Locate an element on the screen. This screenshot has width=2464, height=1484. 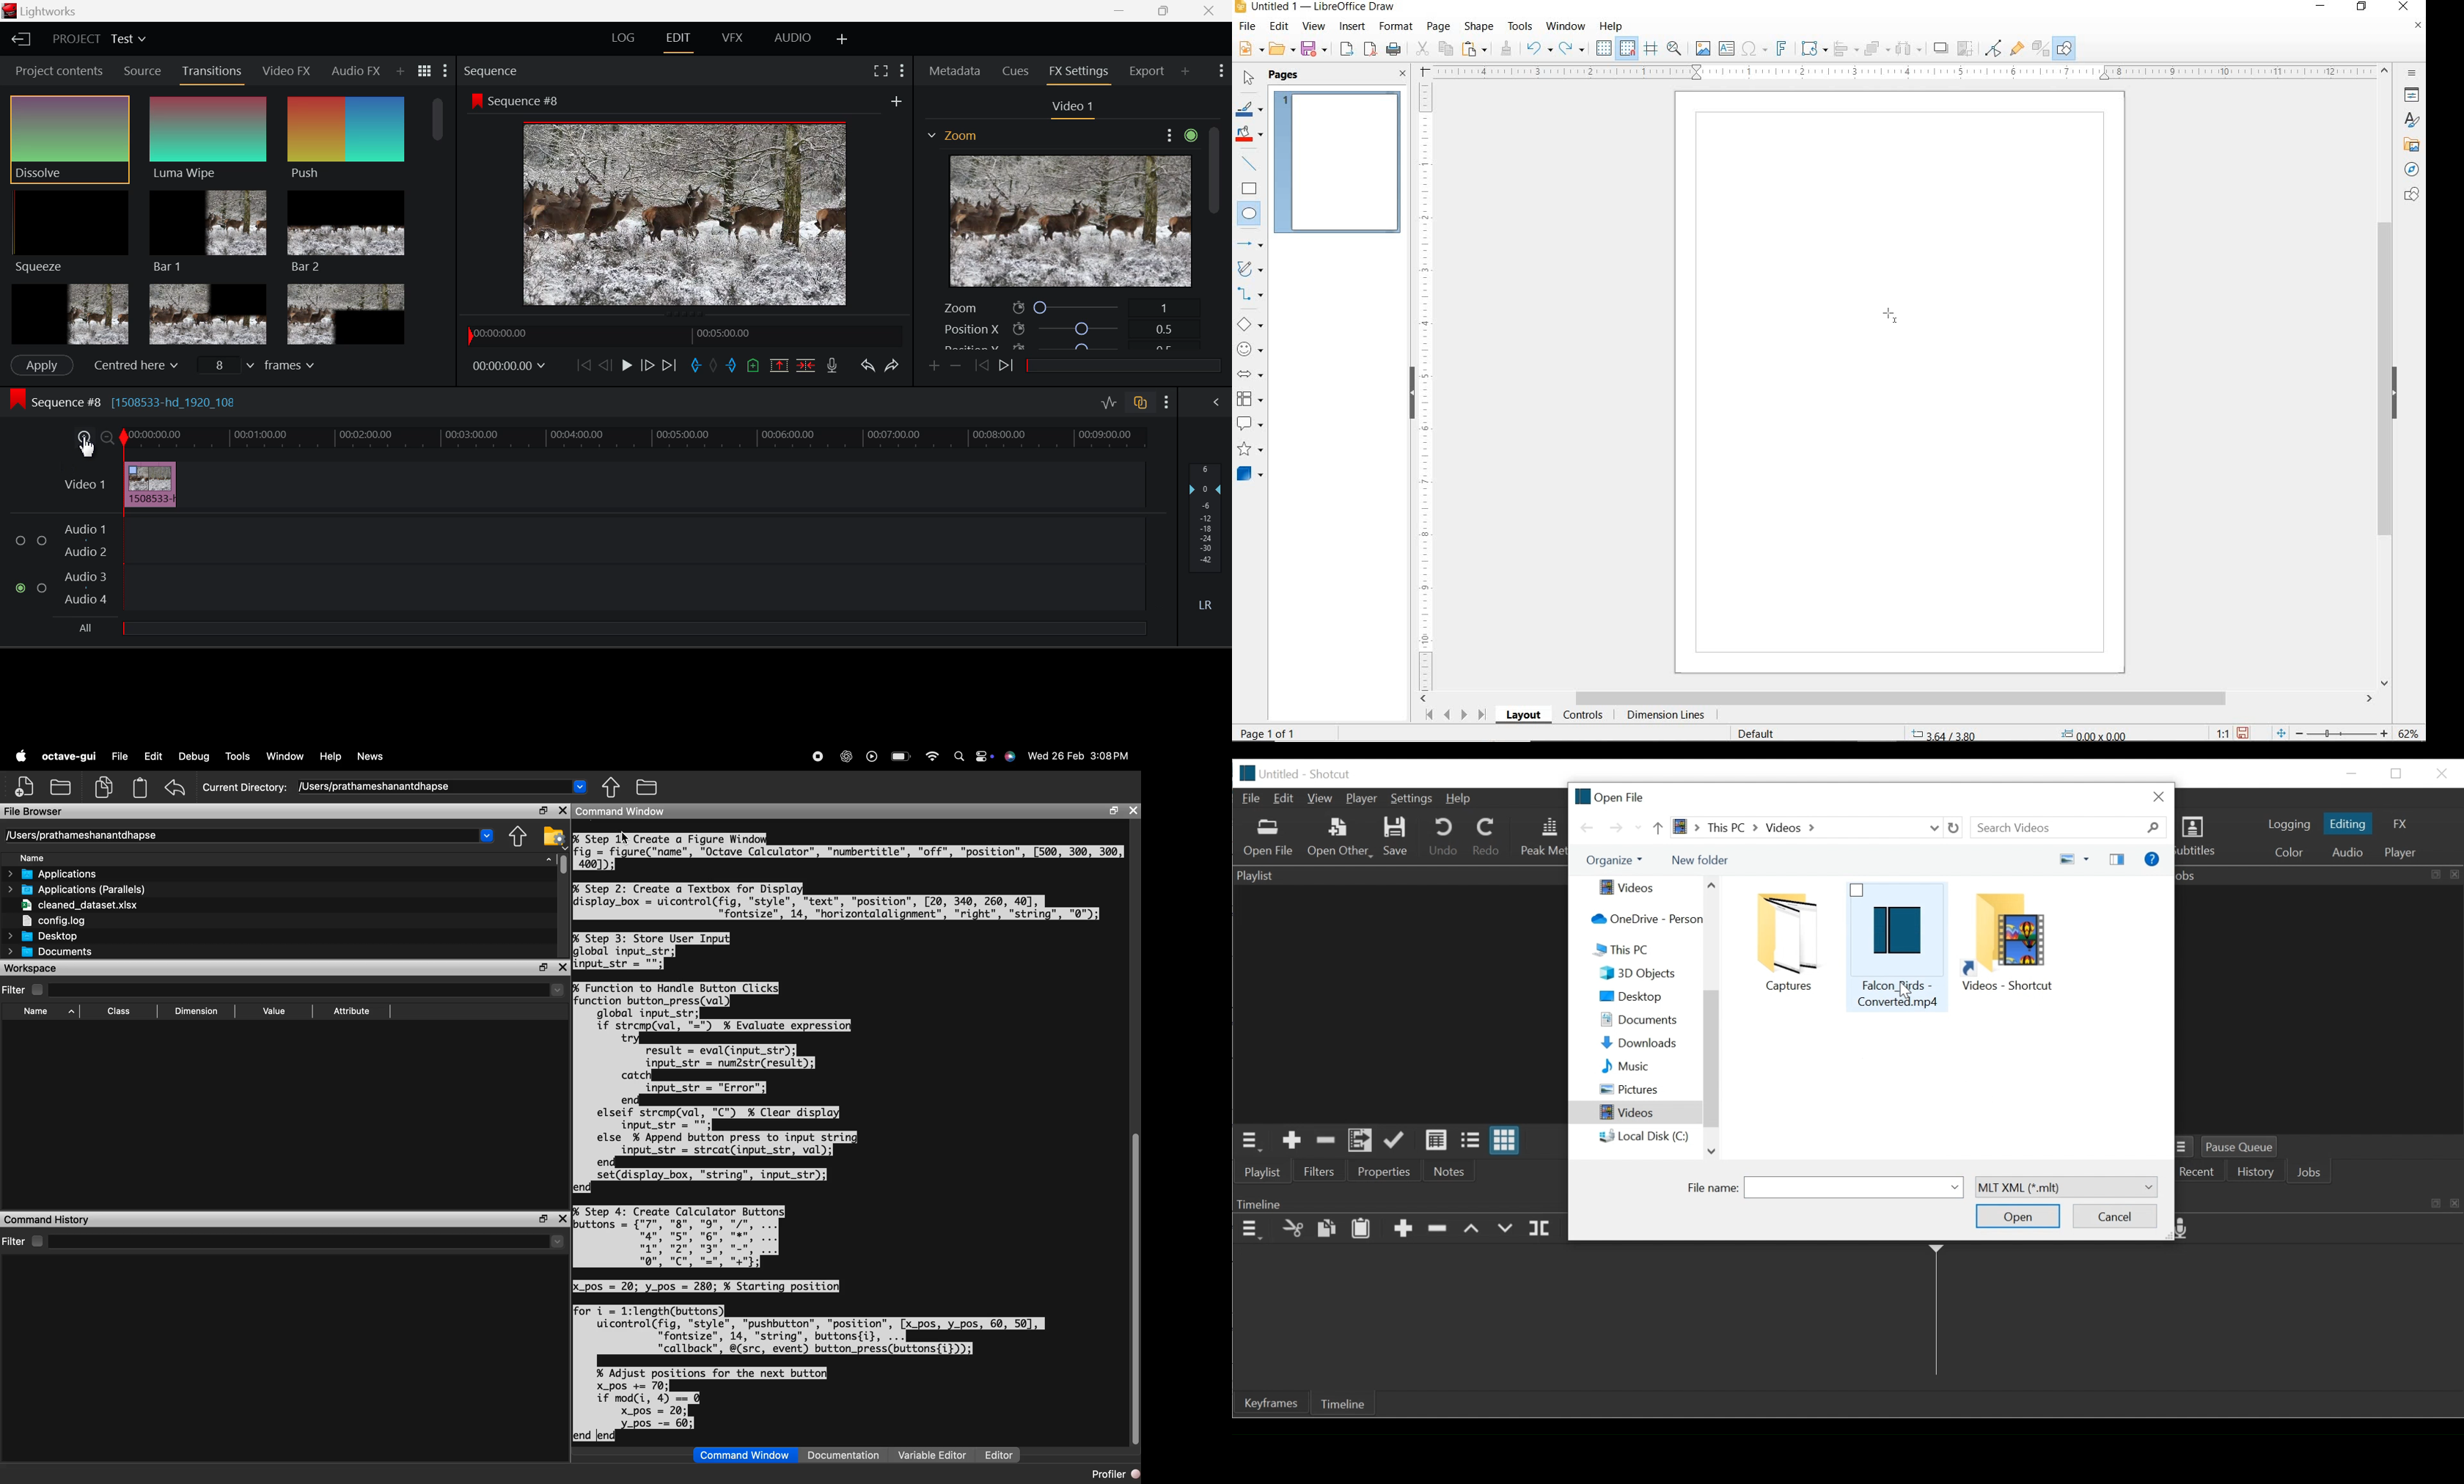
ARRANGE is located at coordinates (1877, 49).